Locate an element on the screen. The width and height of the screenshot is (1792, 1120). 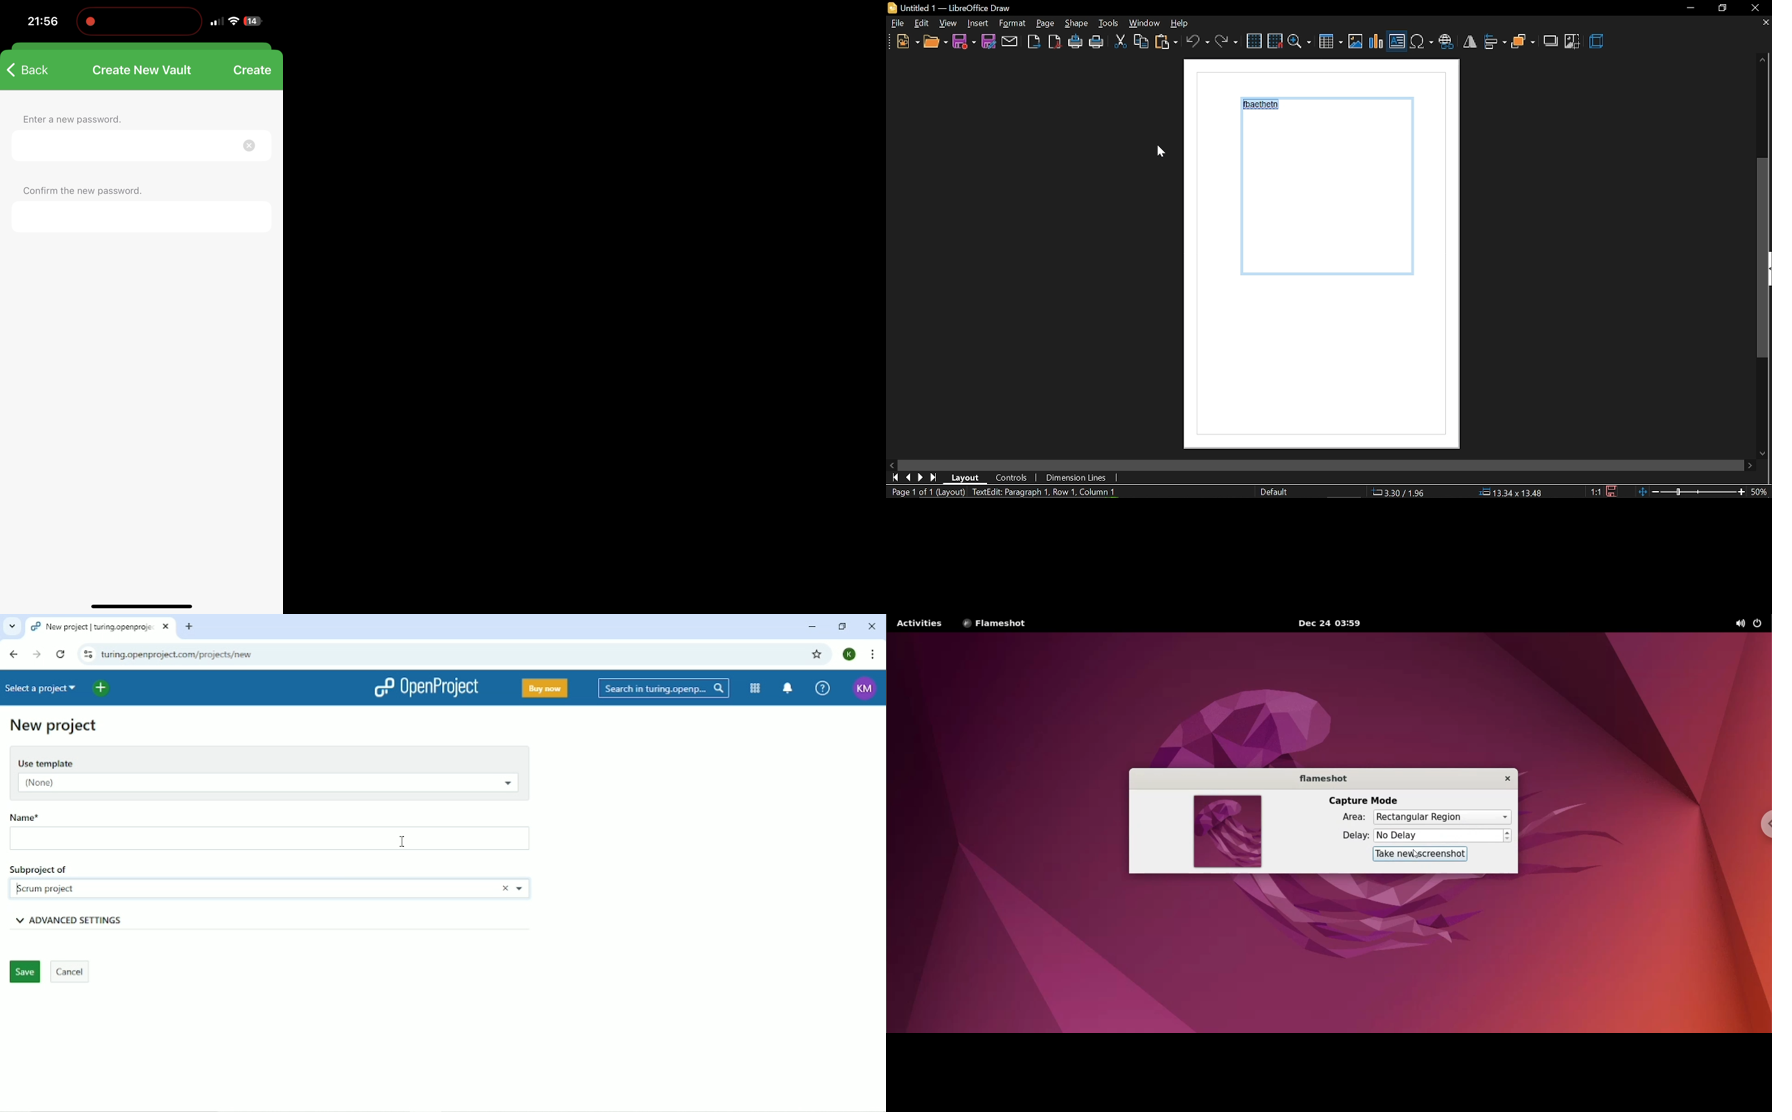
TextEdit: Paragraph 1, Row 1, Column 10 is located at coordinates (1047, 492).